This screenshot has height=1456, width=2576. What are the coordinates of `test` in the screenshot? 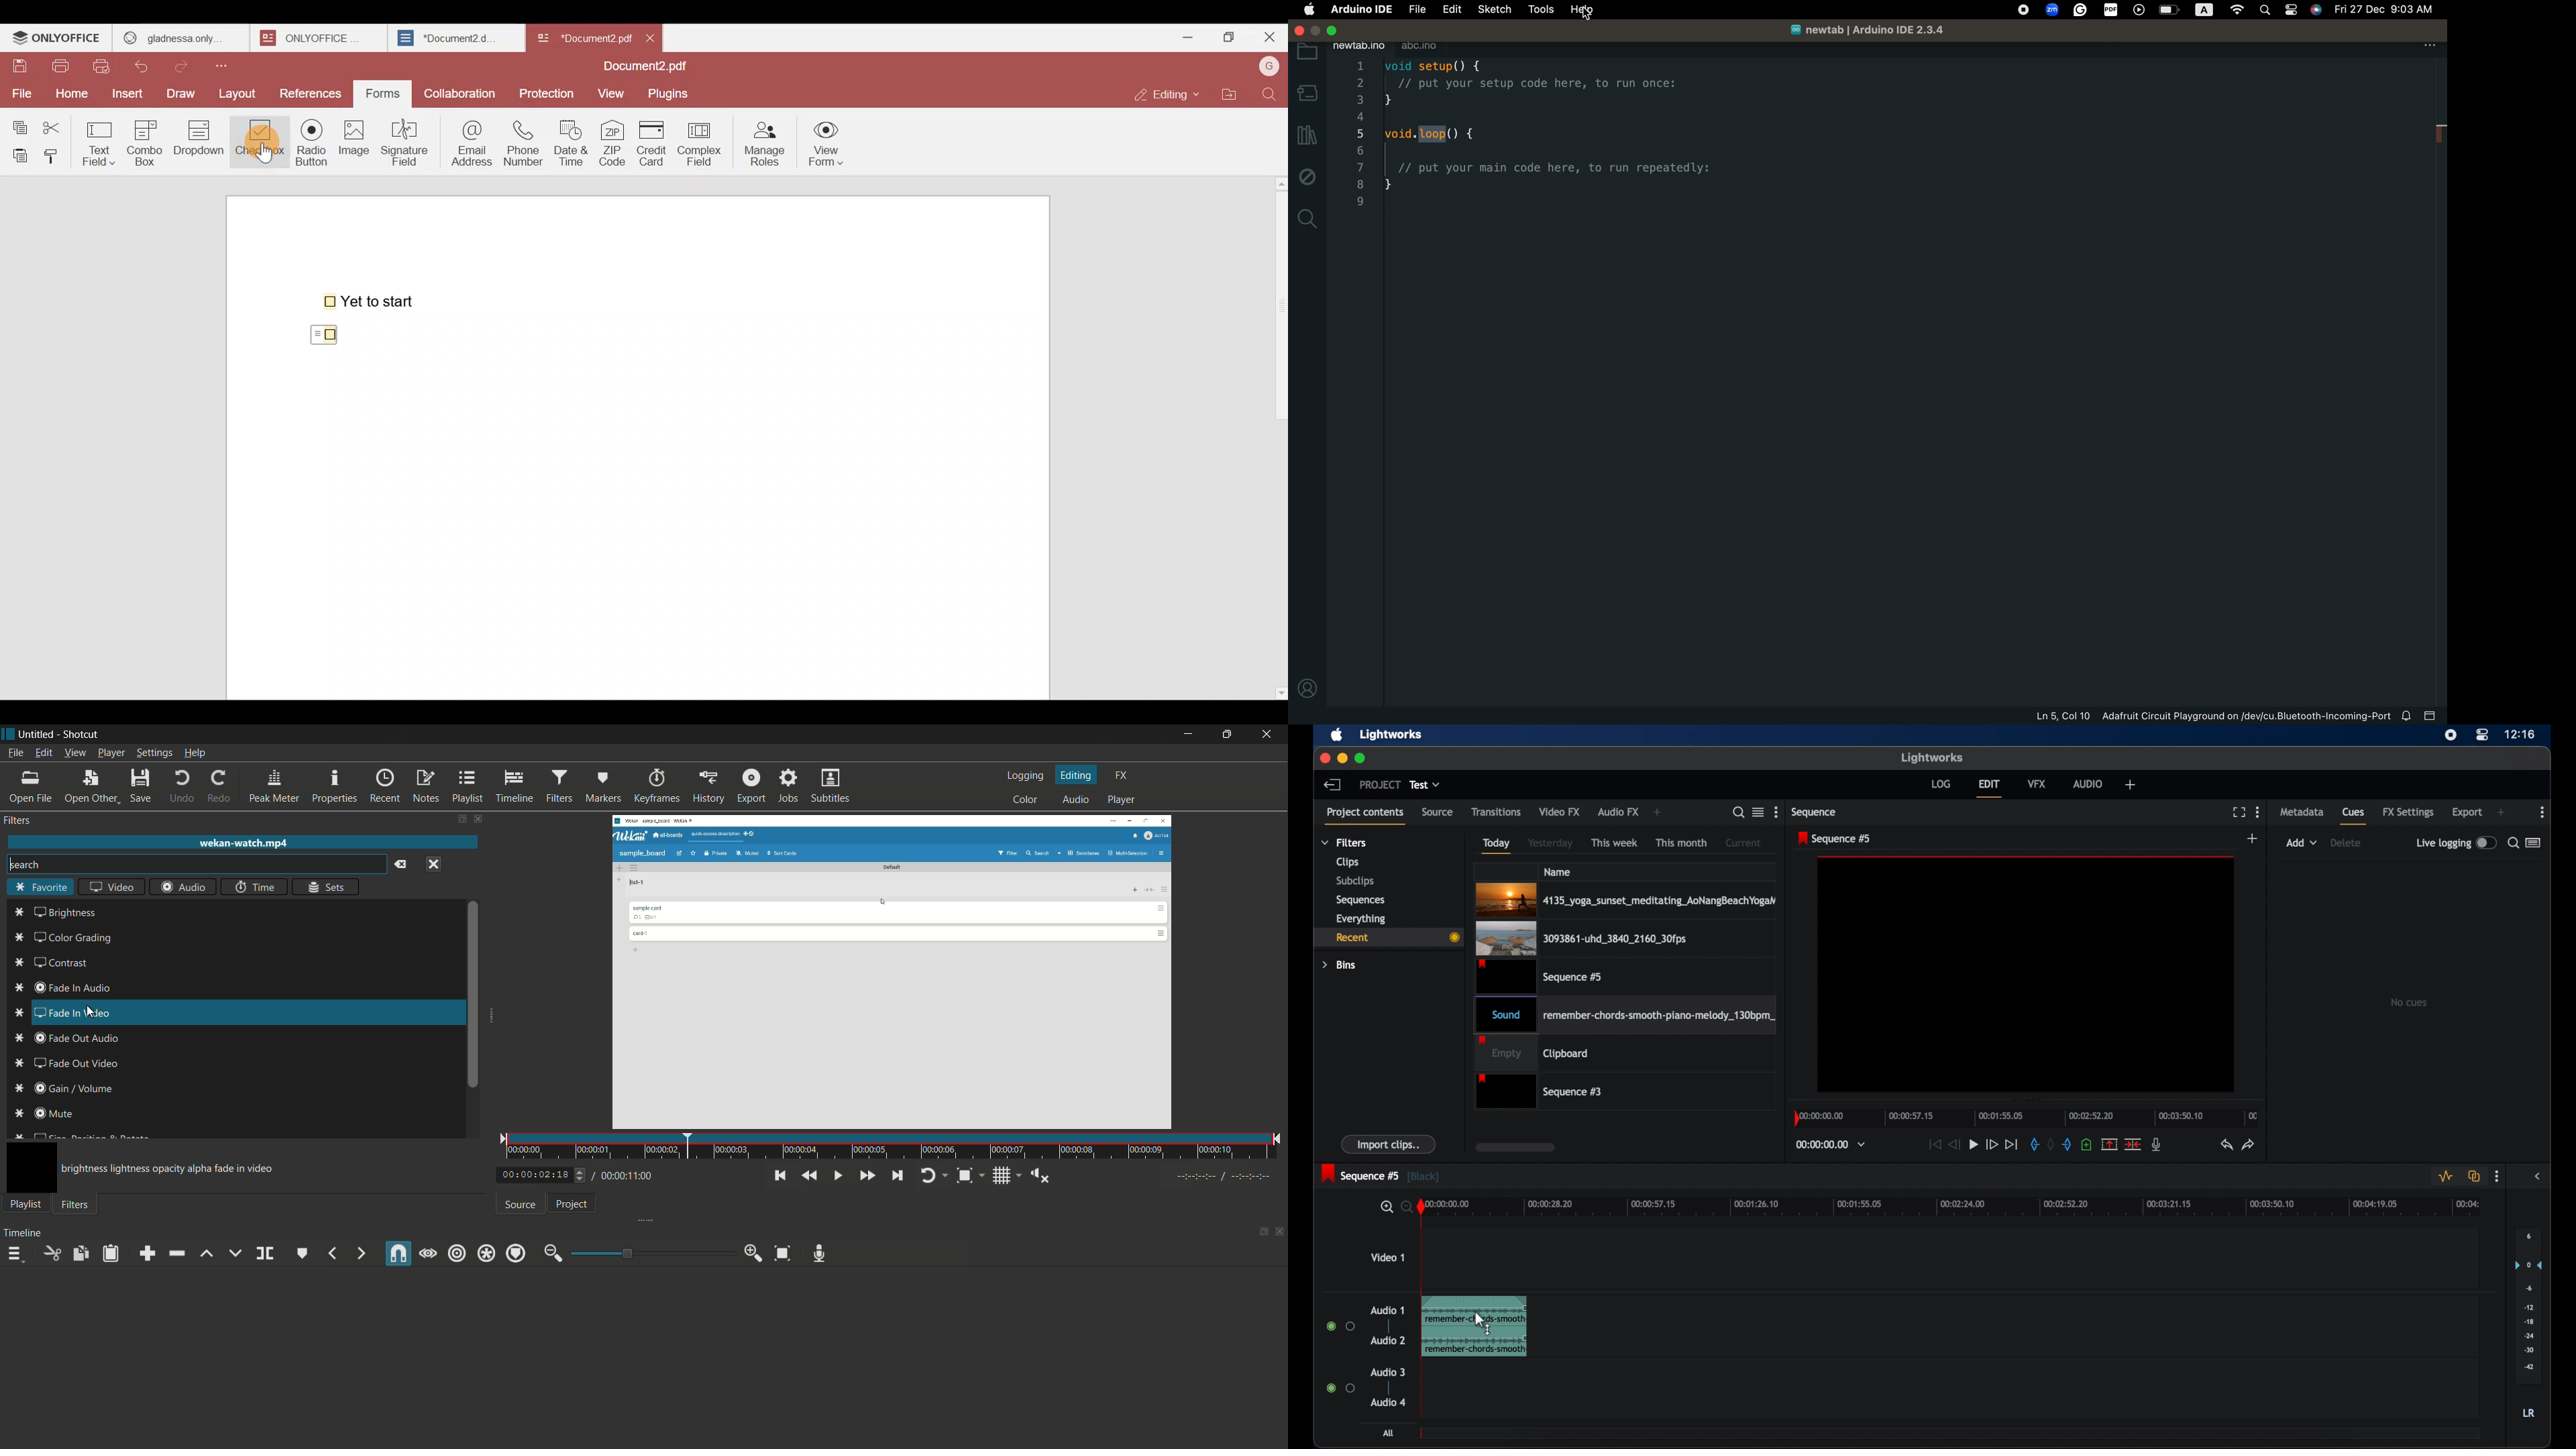 It's located at (1426, 785).